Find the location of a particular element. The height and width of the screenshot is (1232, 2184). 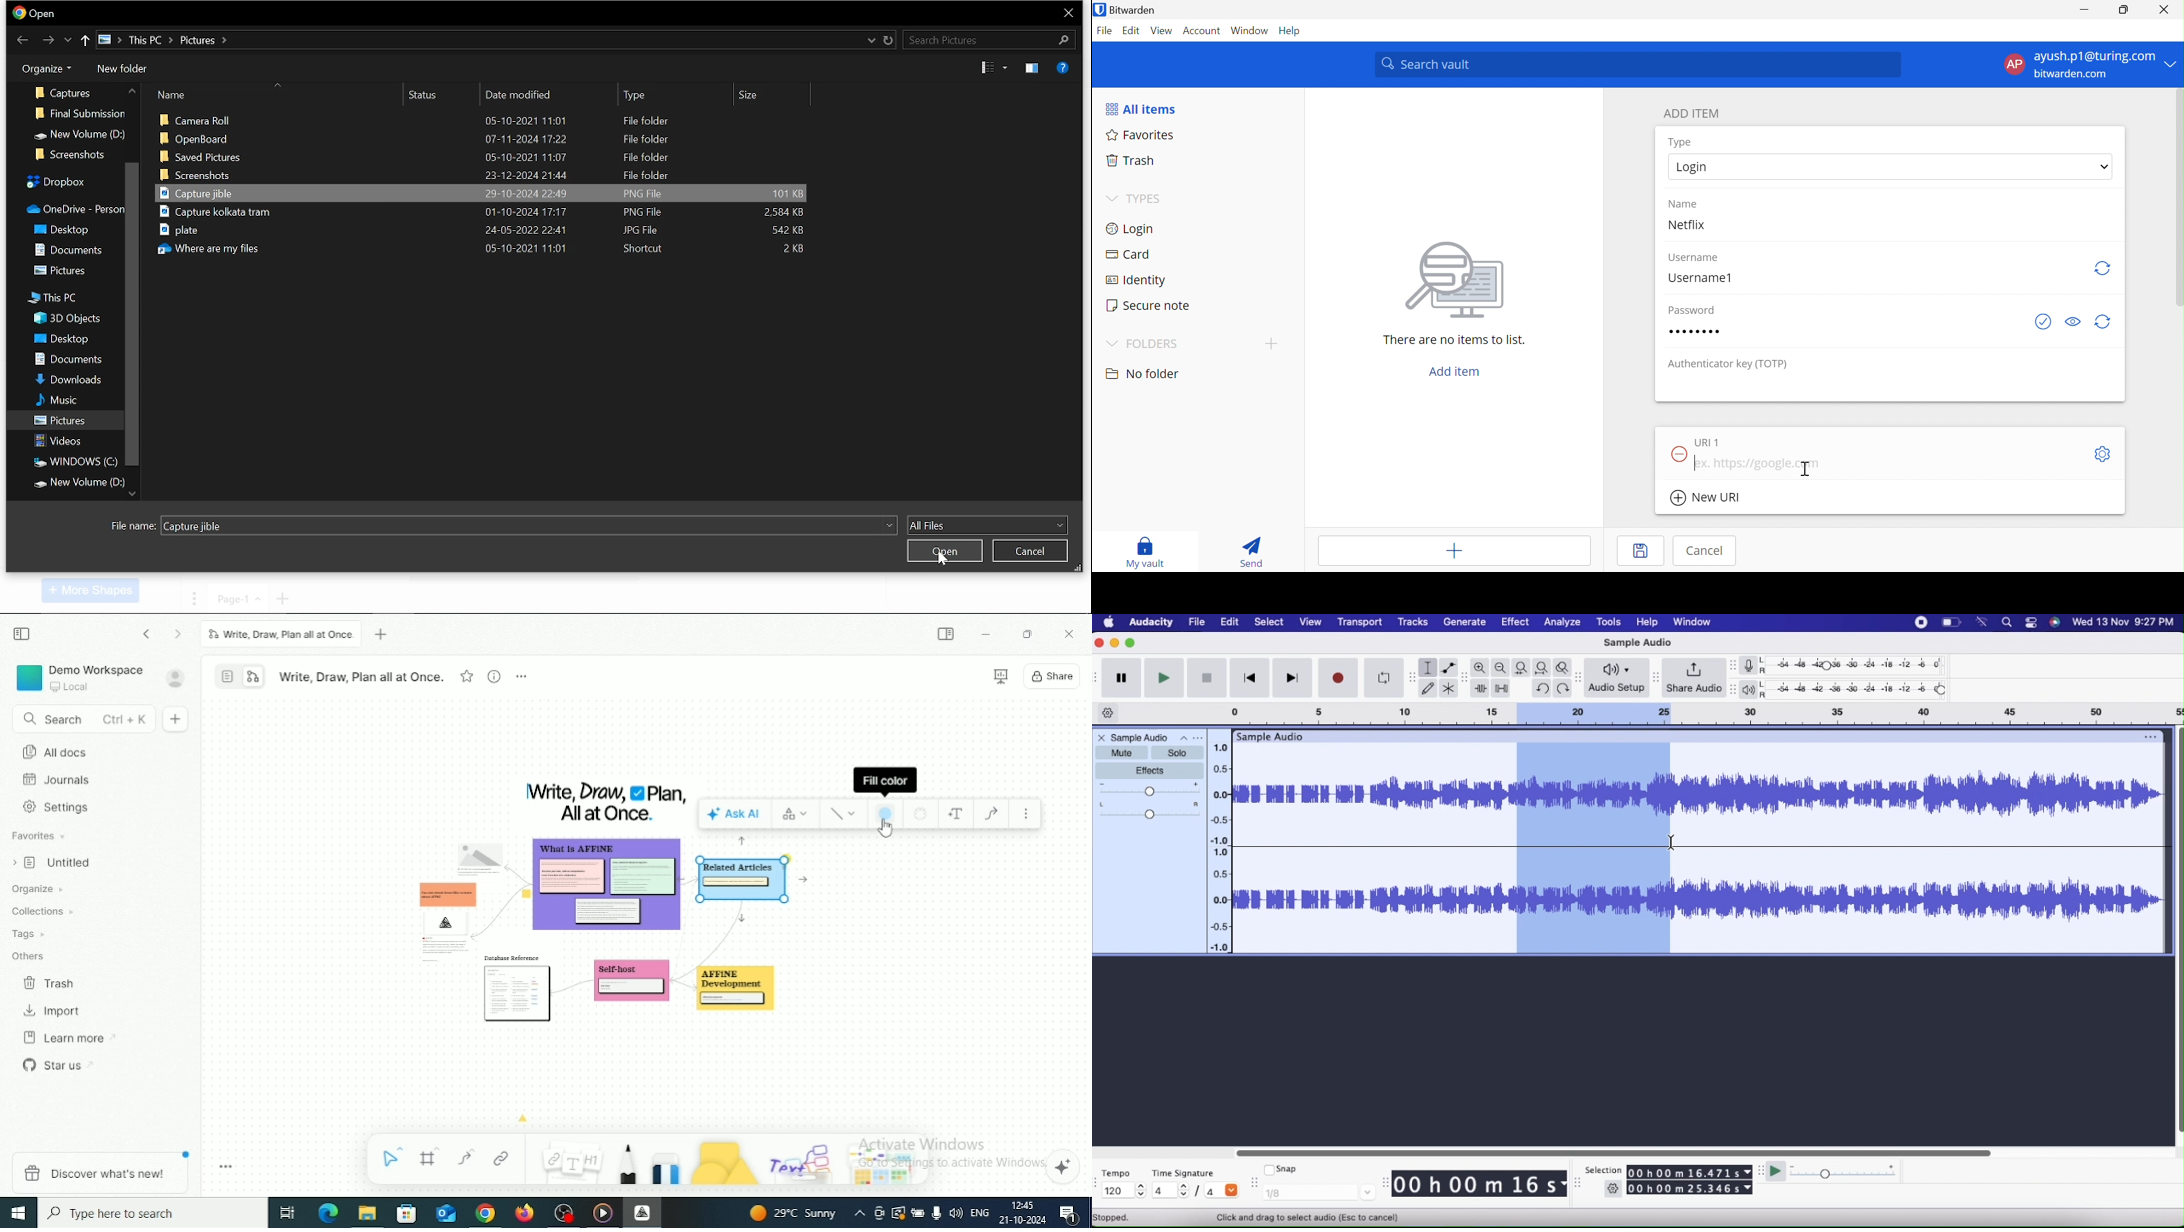

Password is located at coordinates (1690, 310).